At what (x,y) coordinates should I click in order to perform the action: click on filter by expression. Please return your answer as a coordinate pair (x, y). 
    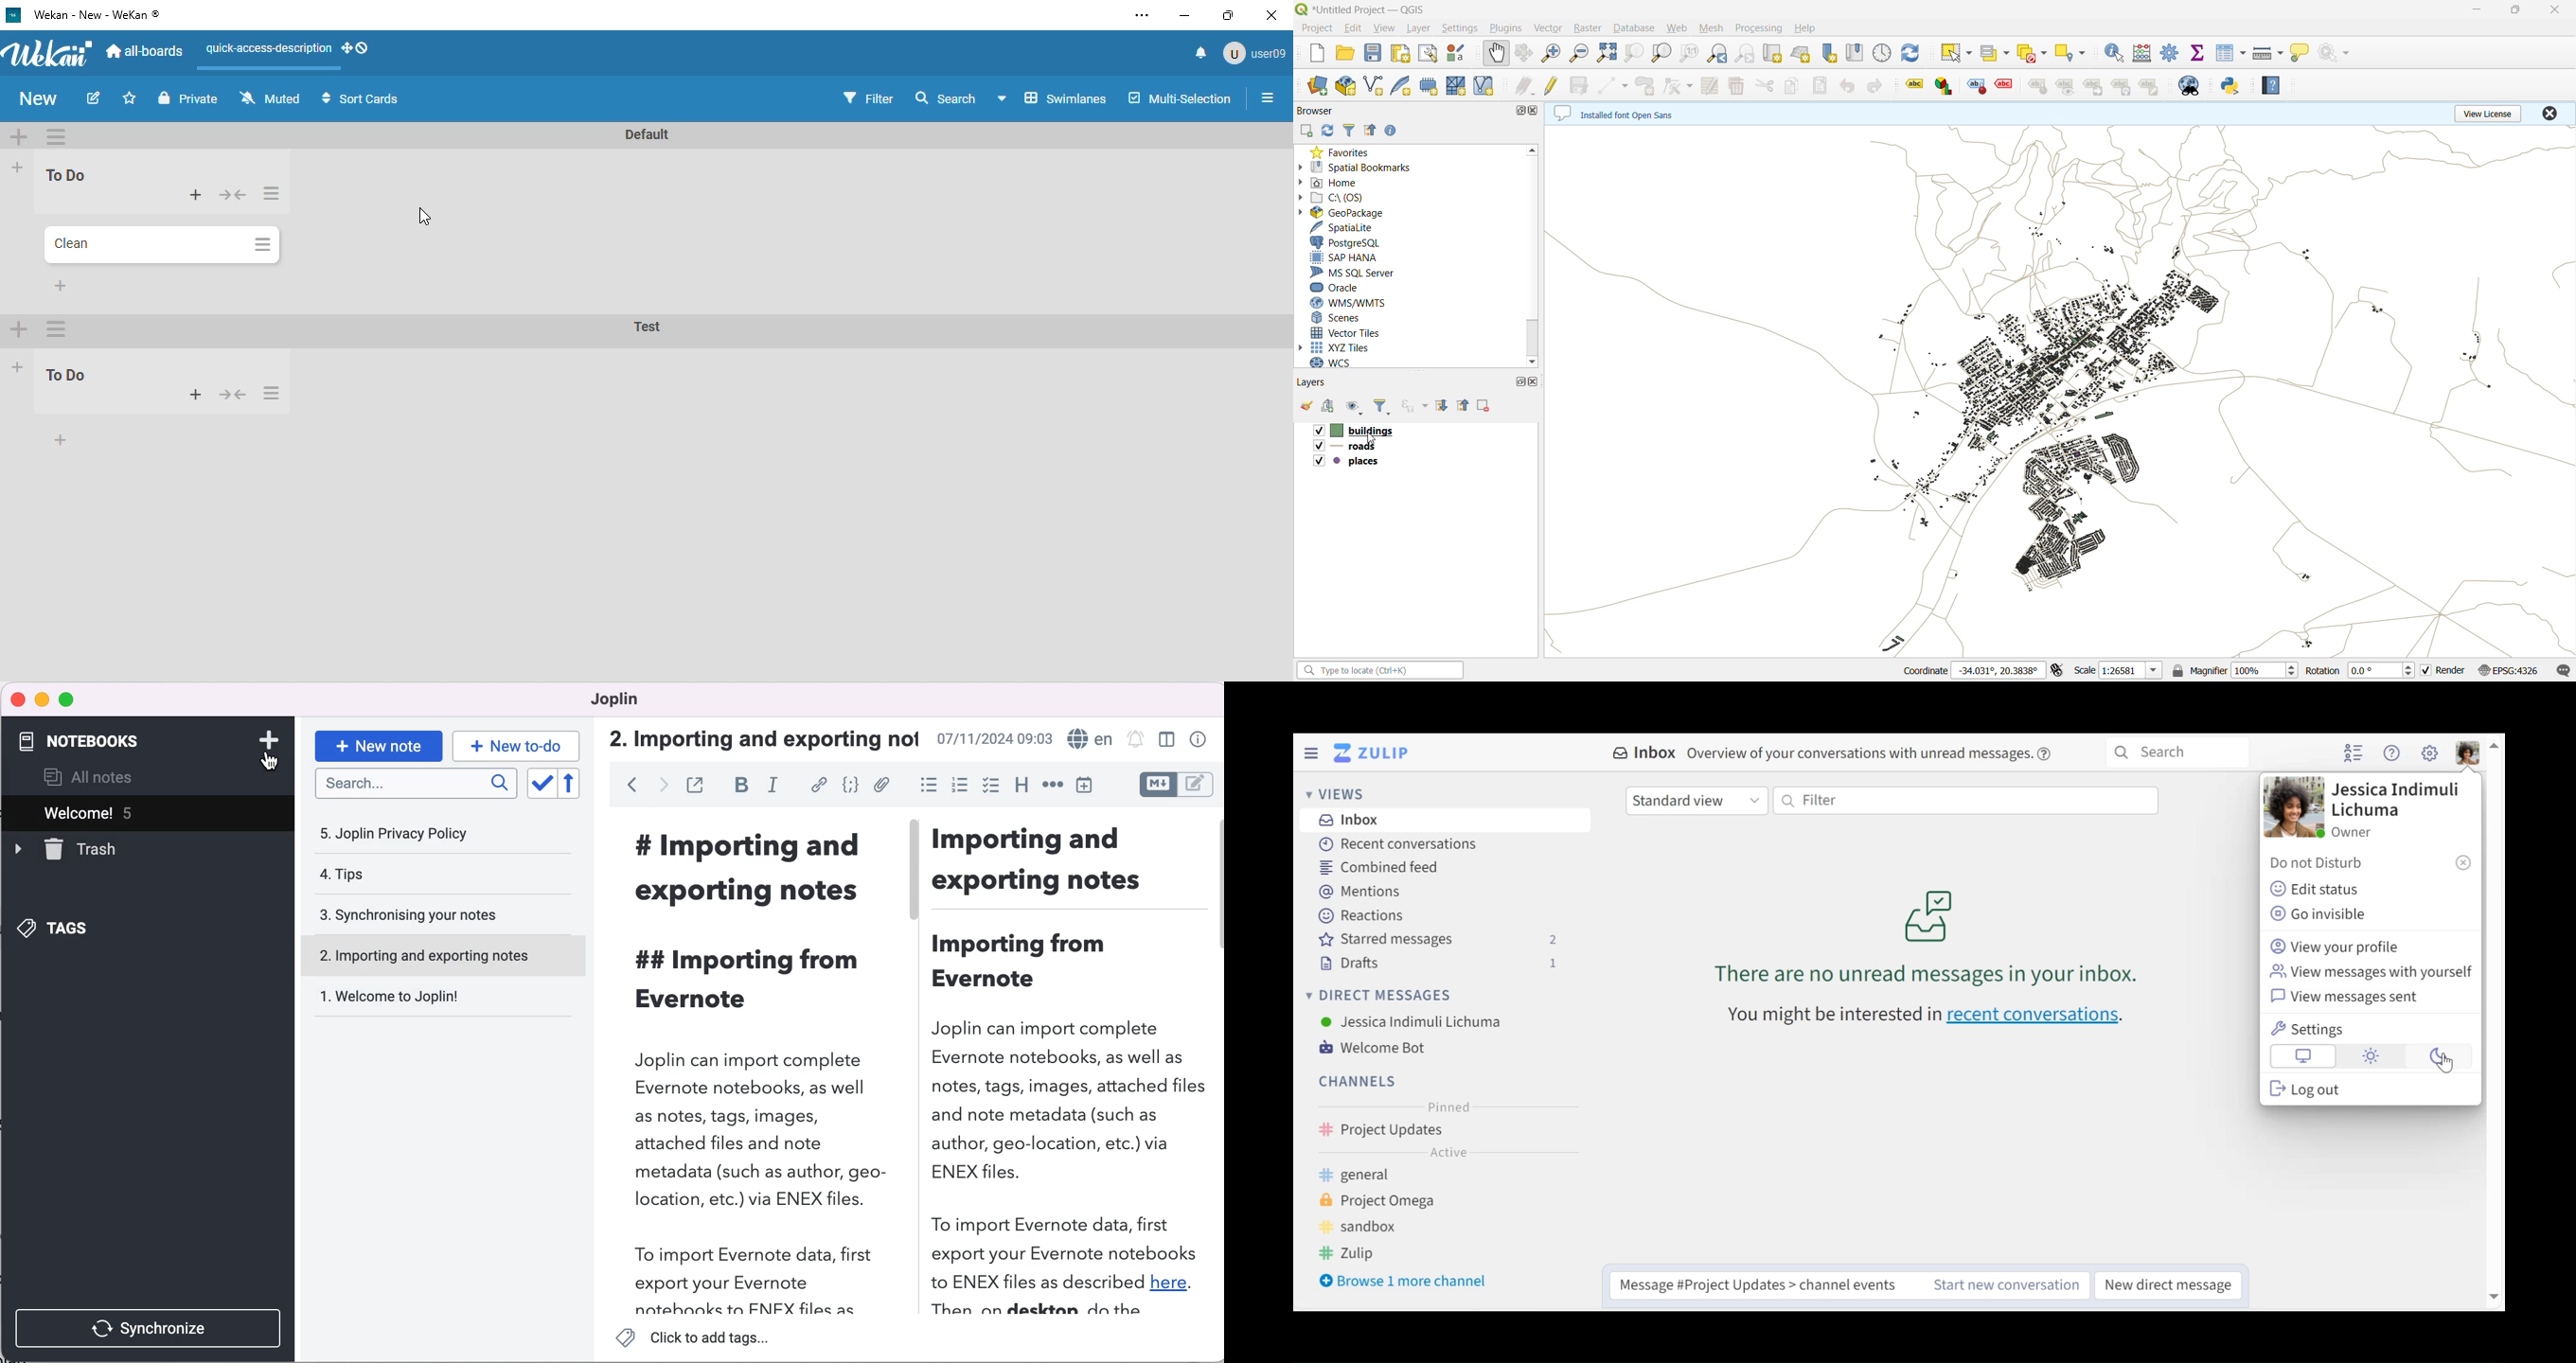
    Looking at the image, I should click on (1416, 406).